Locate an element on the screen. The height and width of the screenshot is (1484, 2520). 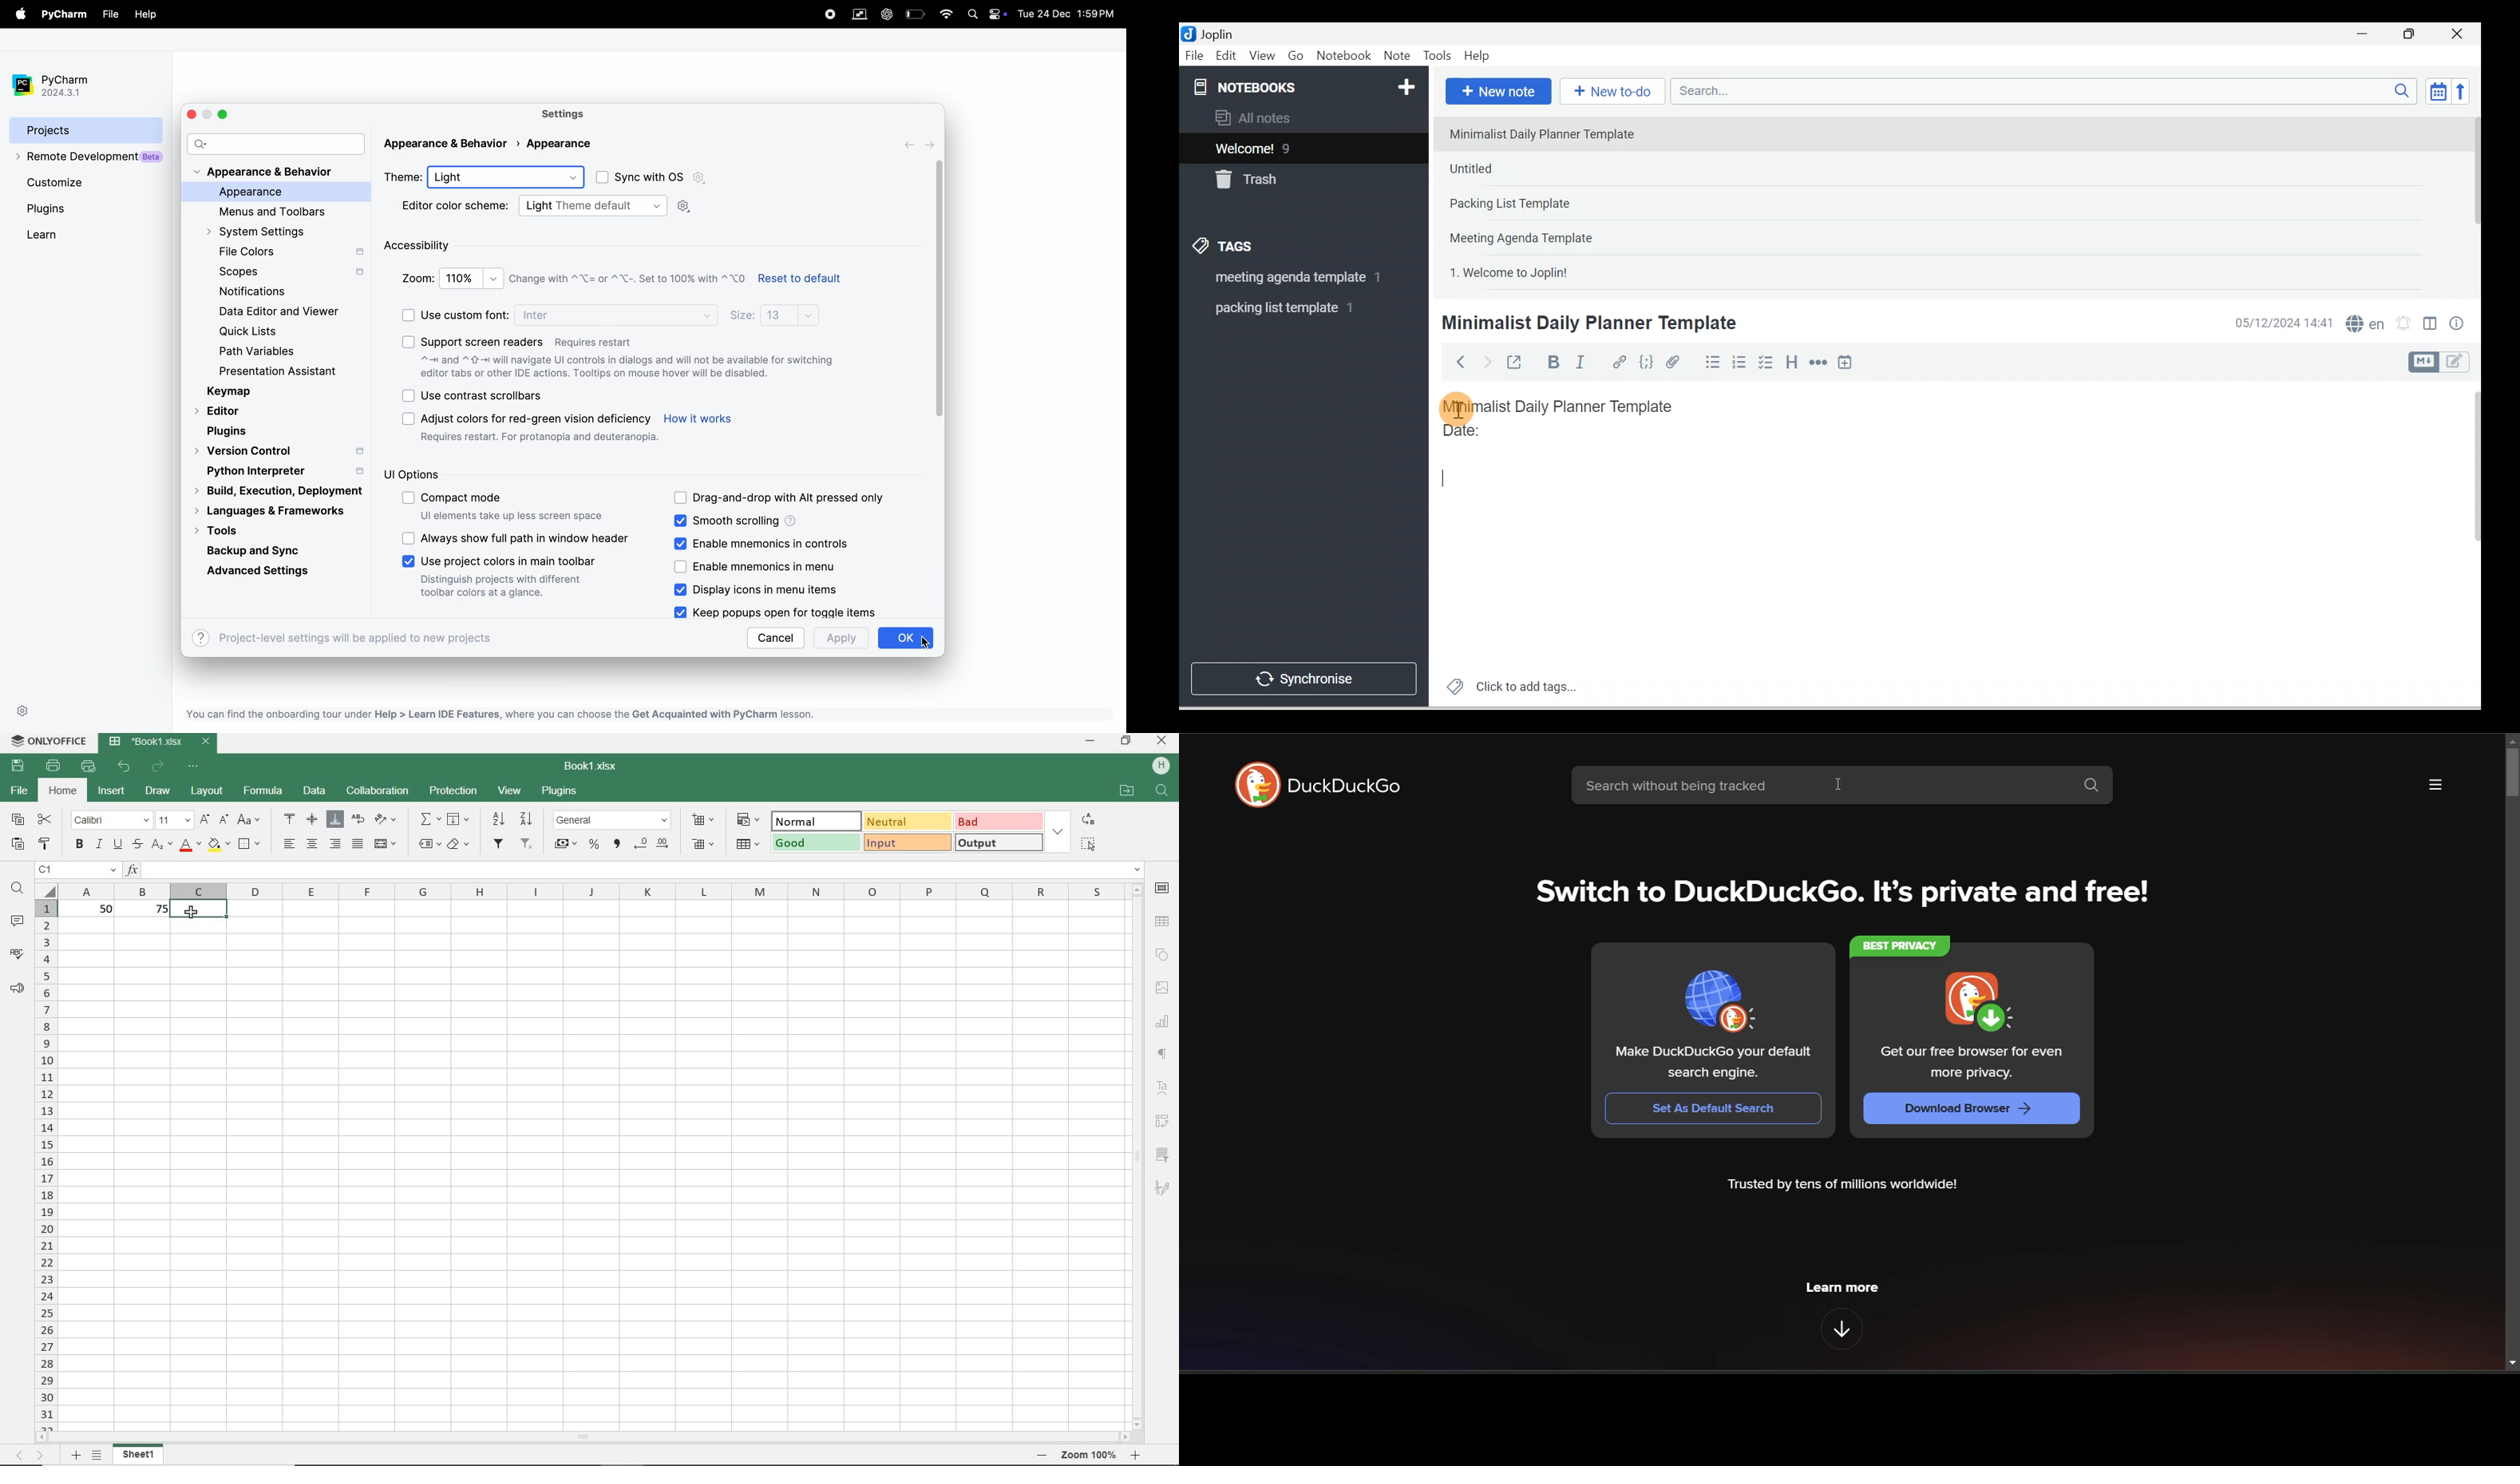
protection is located at coordinates (453, 792).